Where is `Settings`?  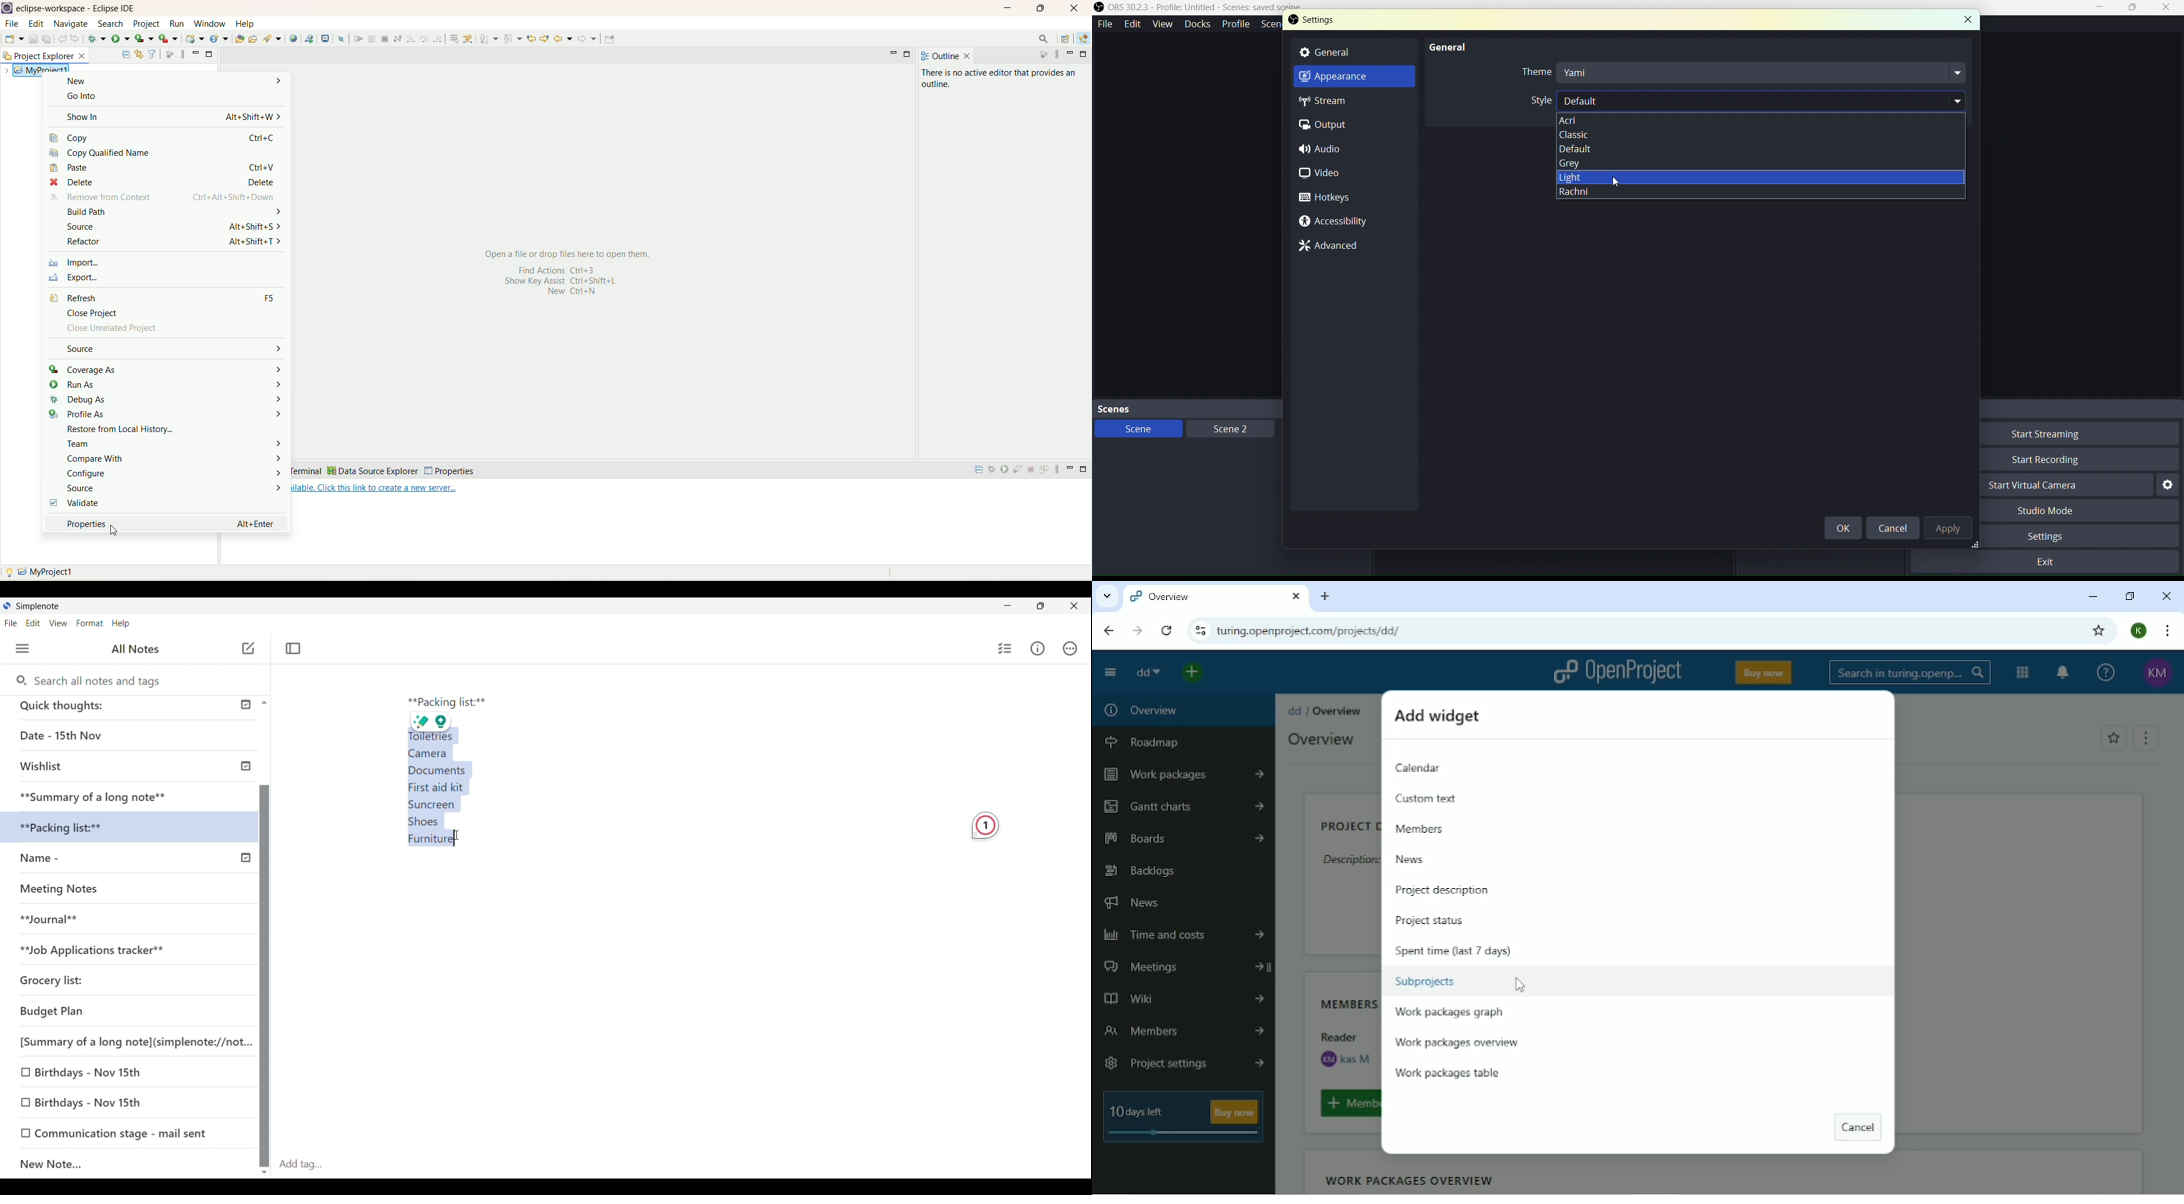
Settings is located at coordinates (1335, 22).